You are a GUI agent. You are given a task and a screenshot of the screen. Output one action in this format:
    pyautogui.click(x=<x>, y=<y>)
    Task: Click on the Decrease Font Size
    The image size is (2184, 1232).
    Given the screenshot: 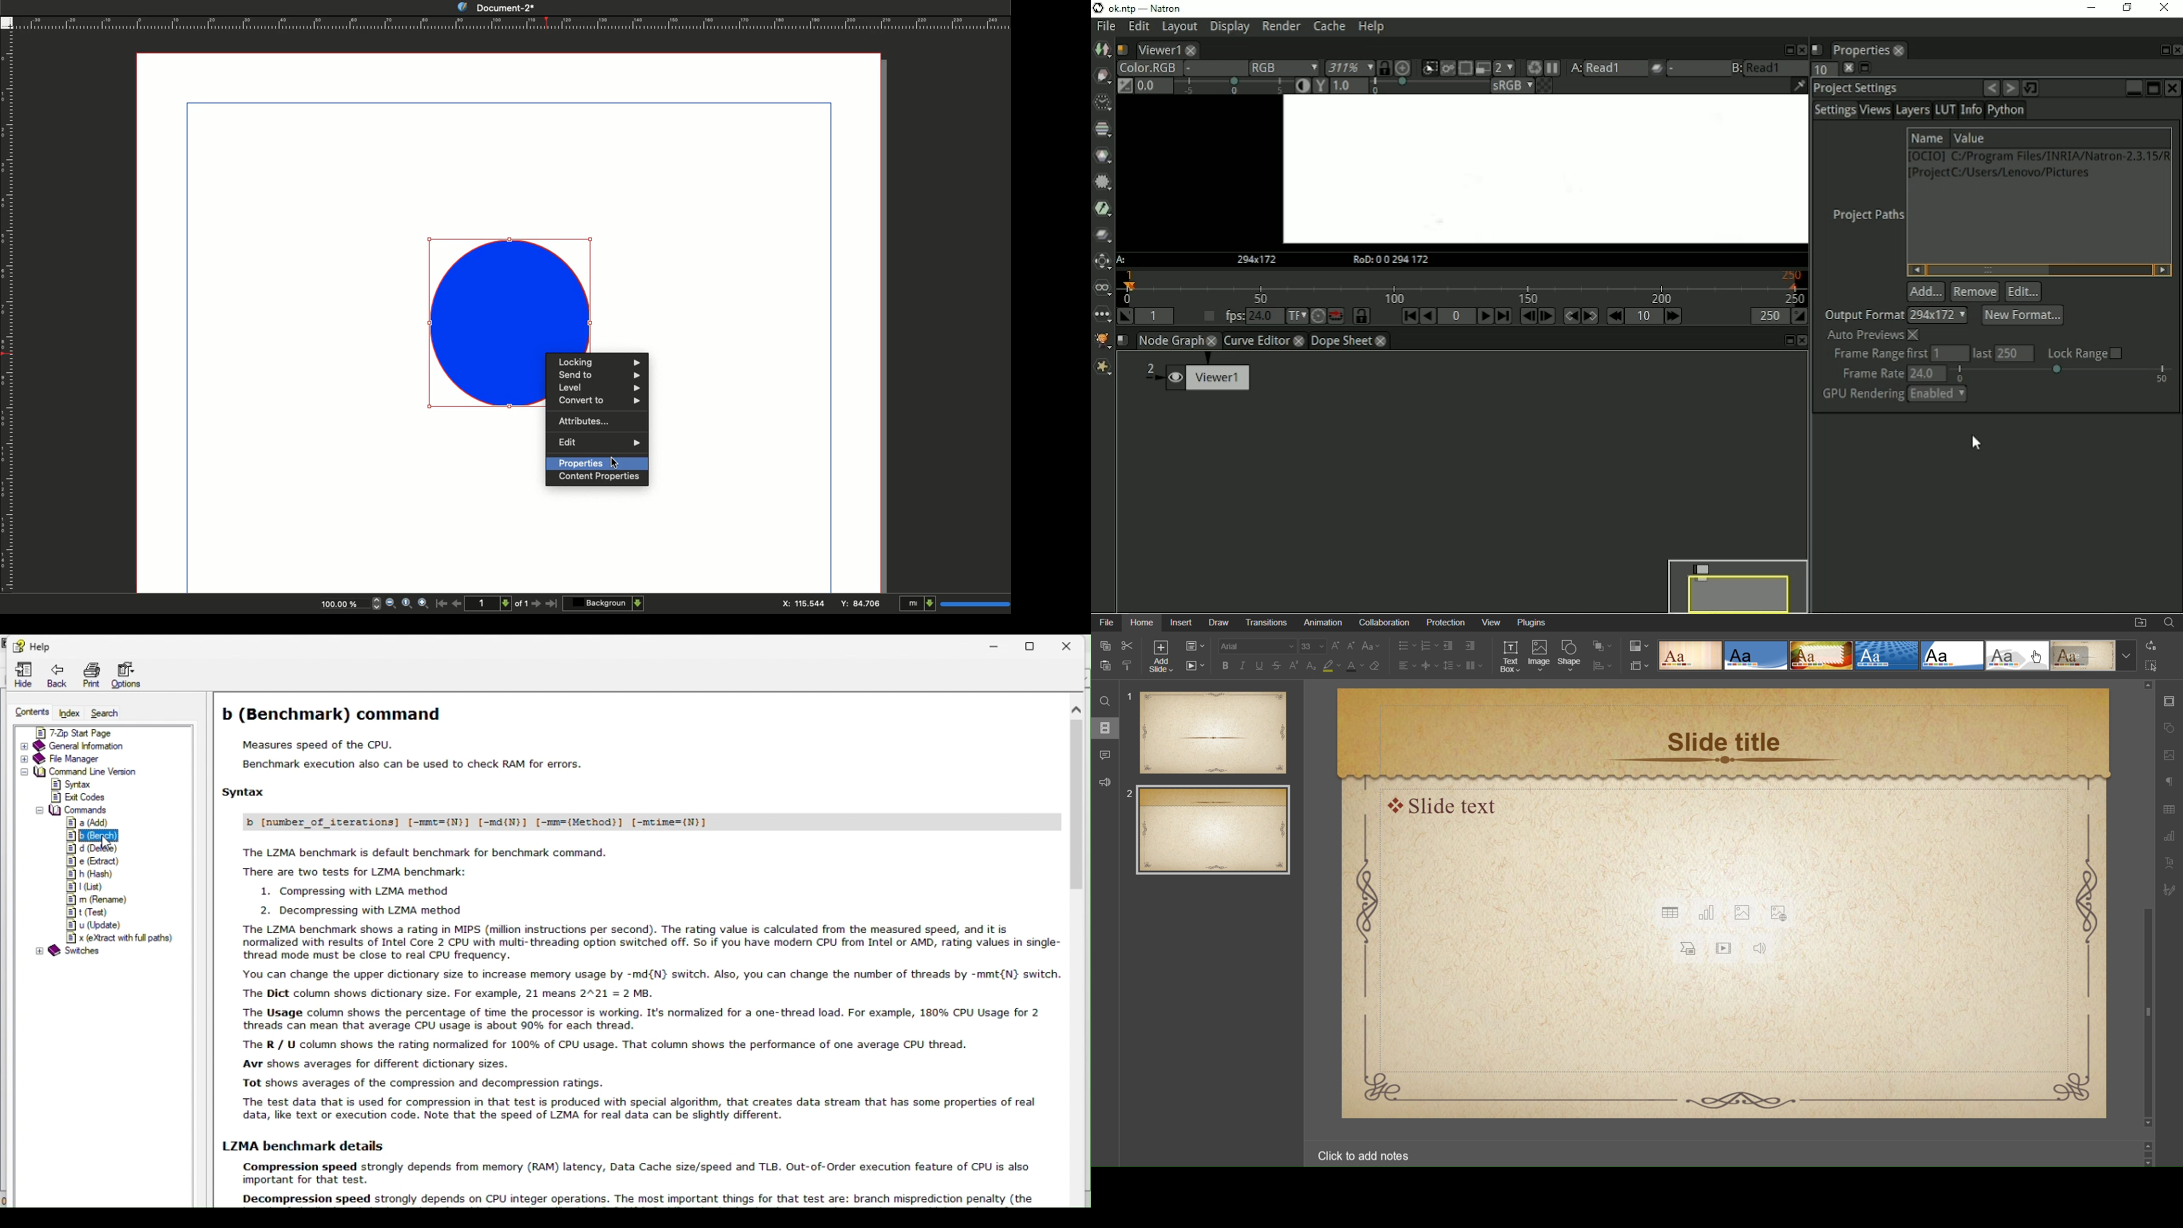 What is the action you would take?
    pyautogui.click(x=1353, y=647)
    